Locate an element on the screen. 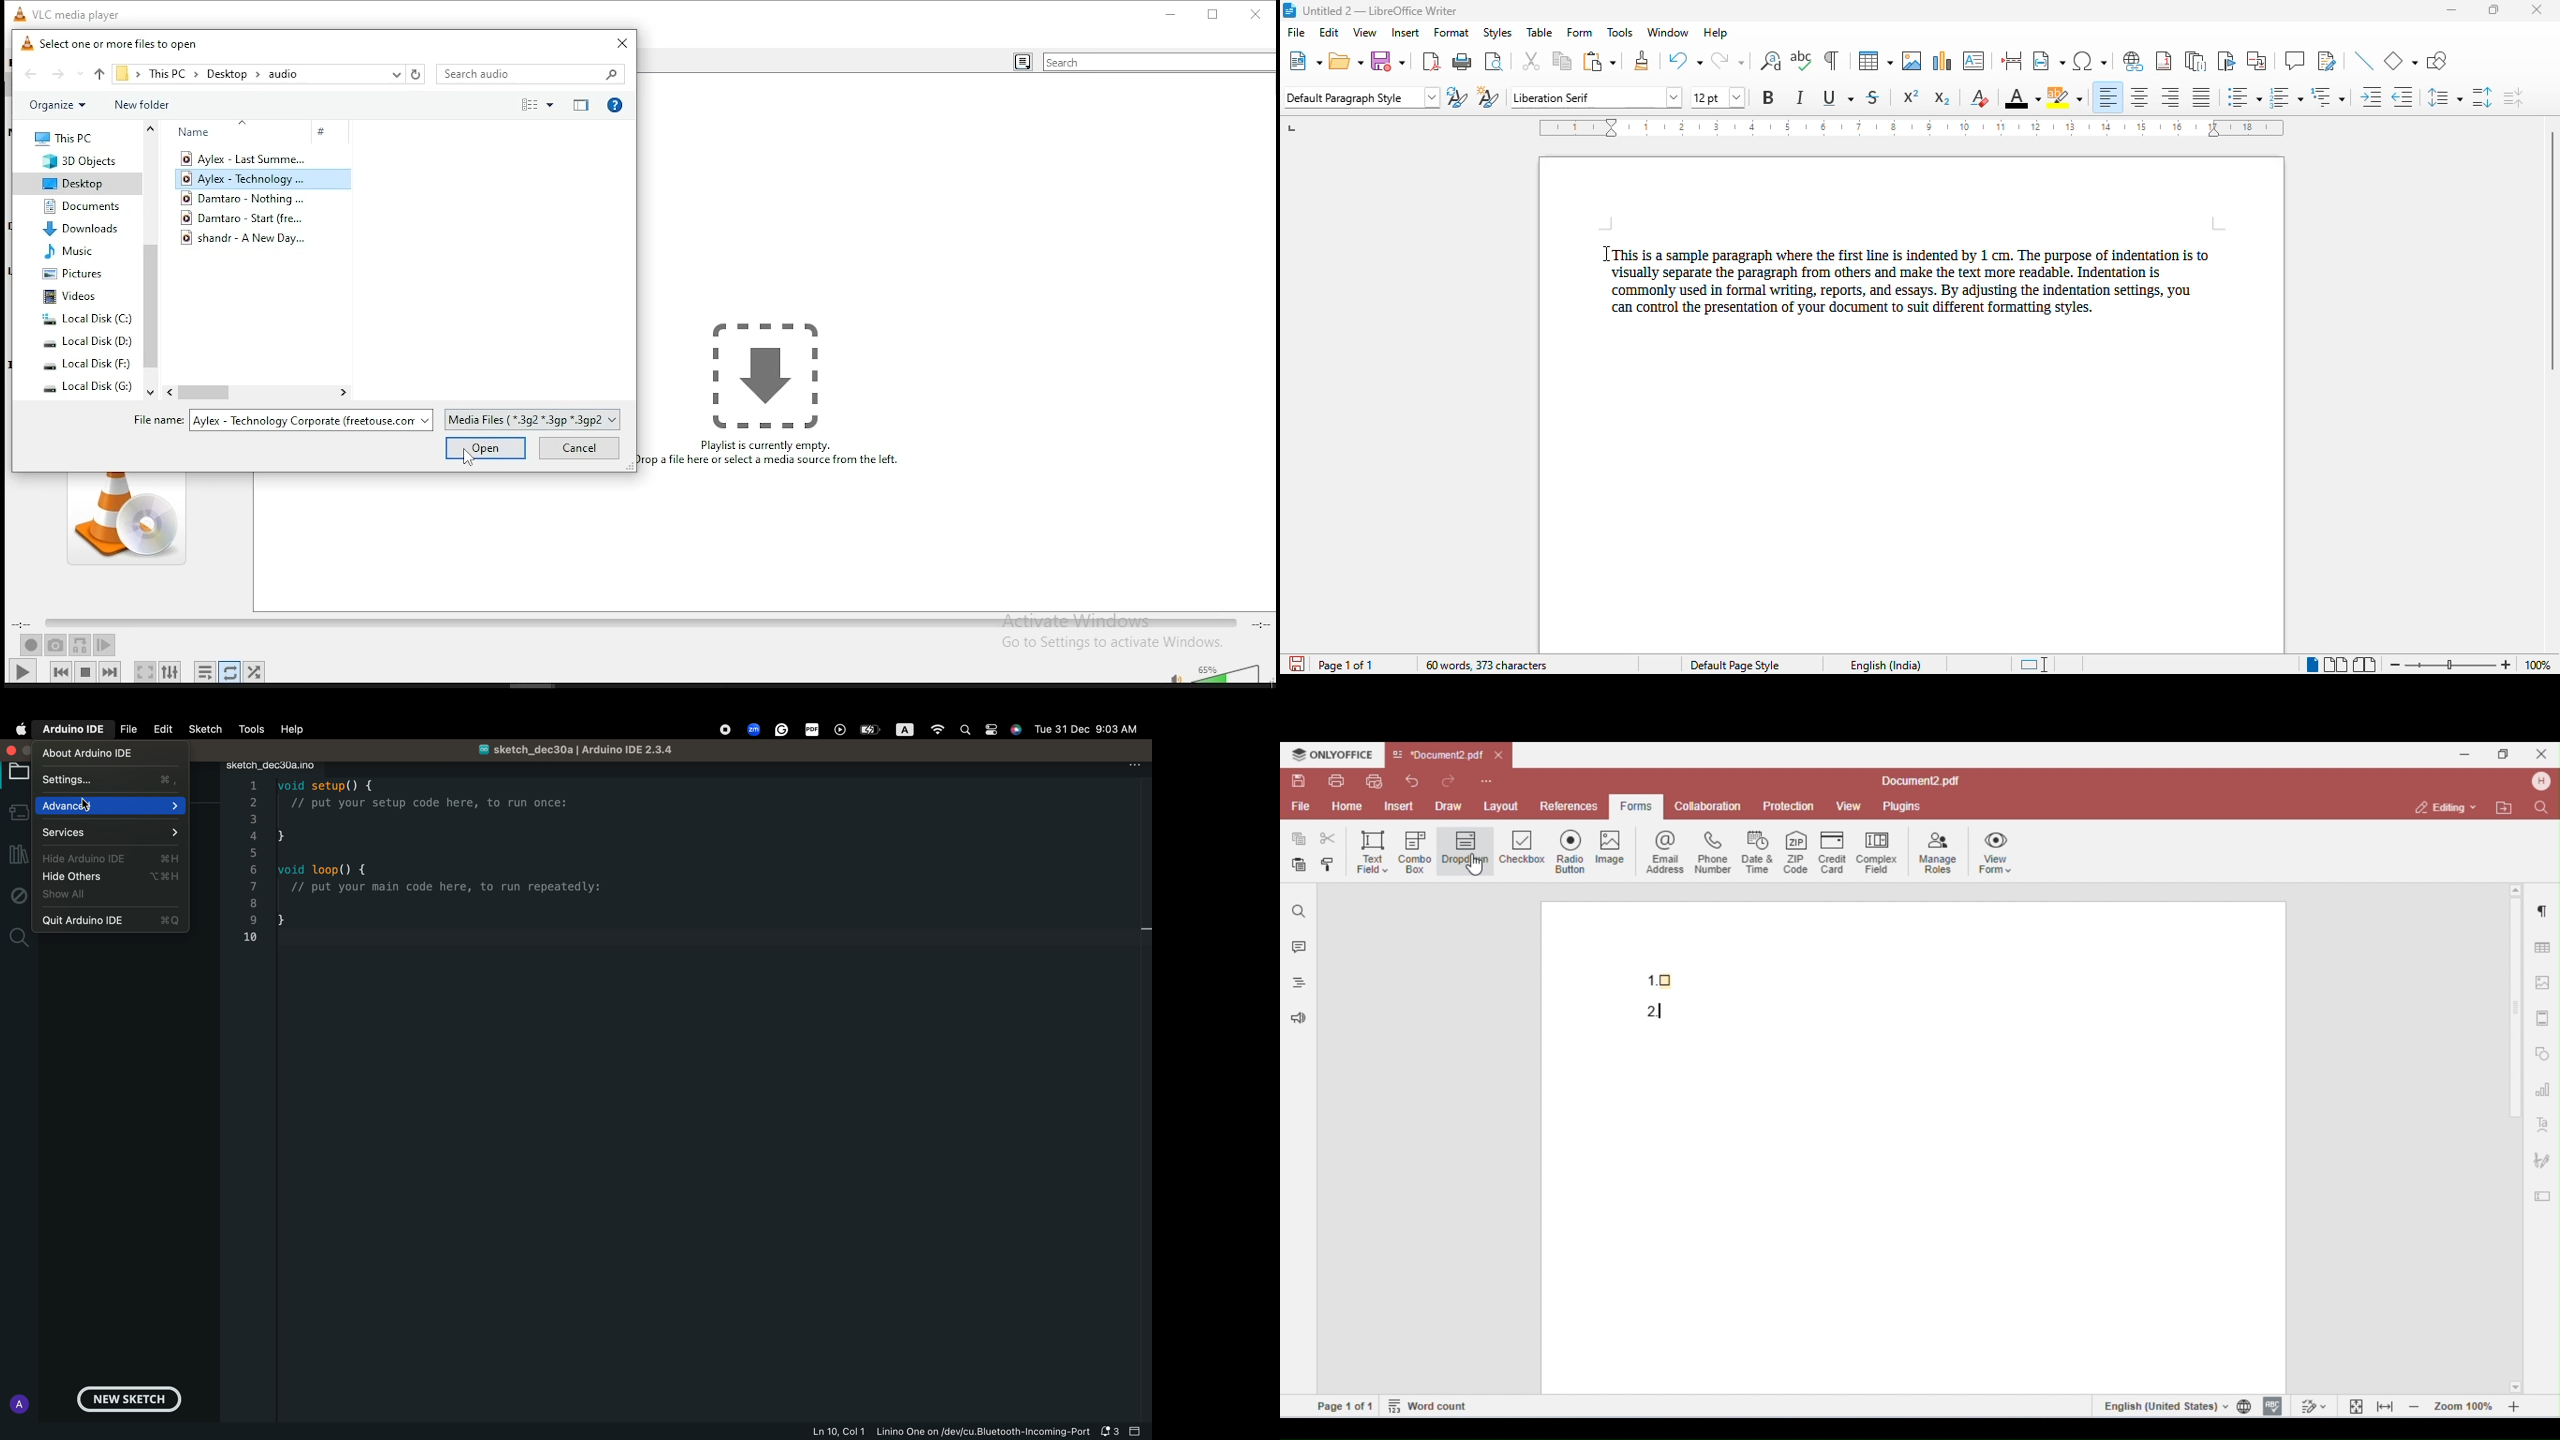  system drive 2 is located at coordinates (88, 342).